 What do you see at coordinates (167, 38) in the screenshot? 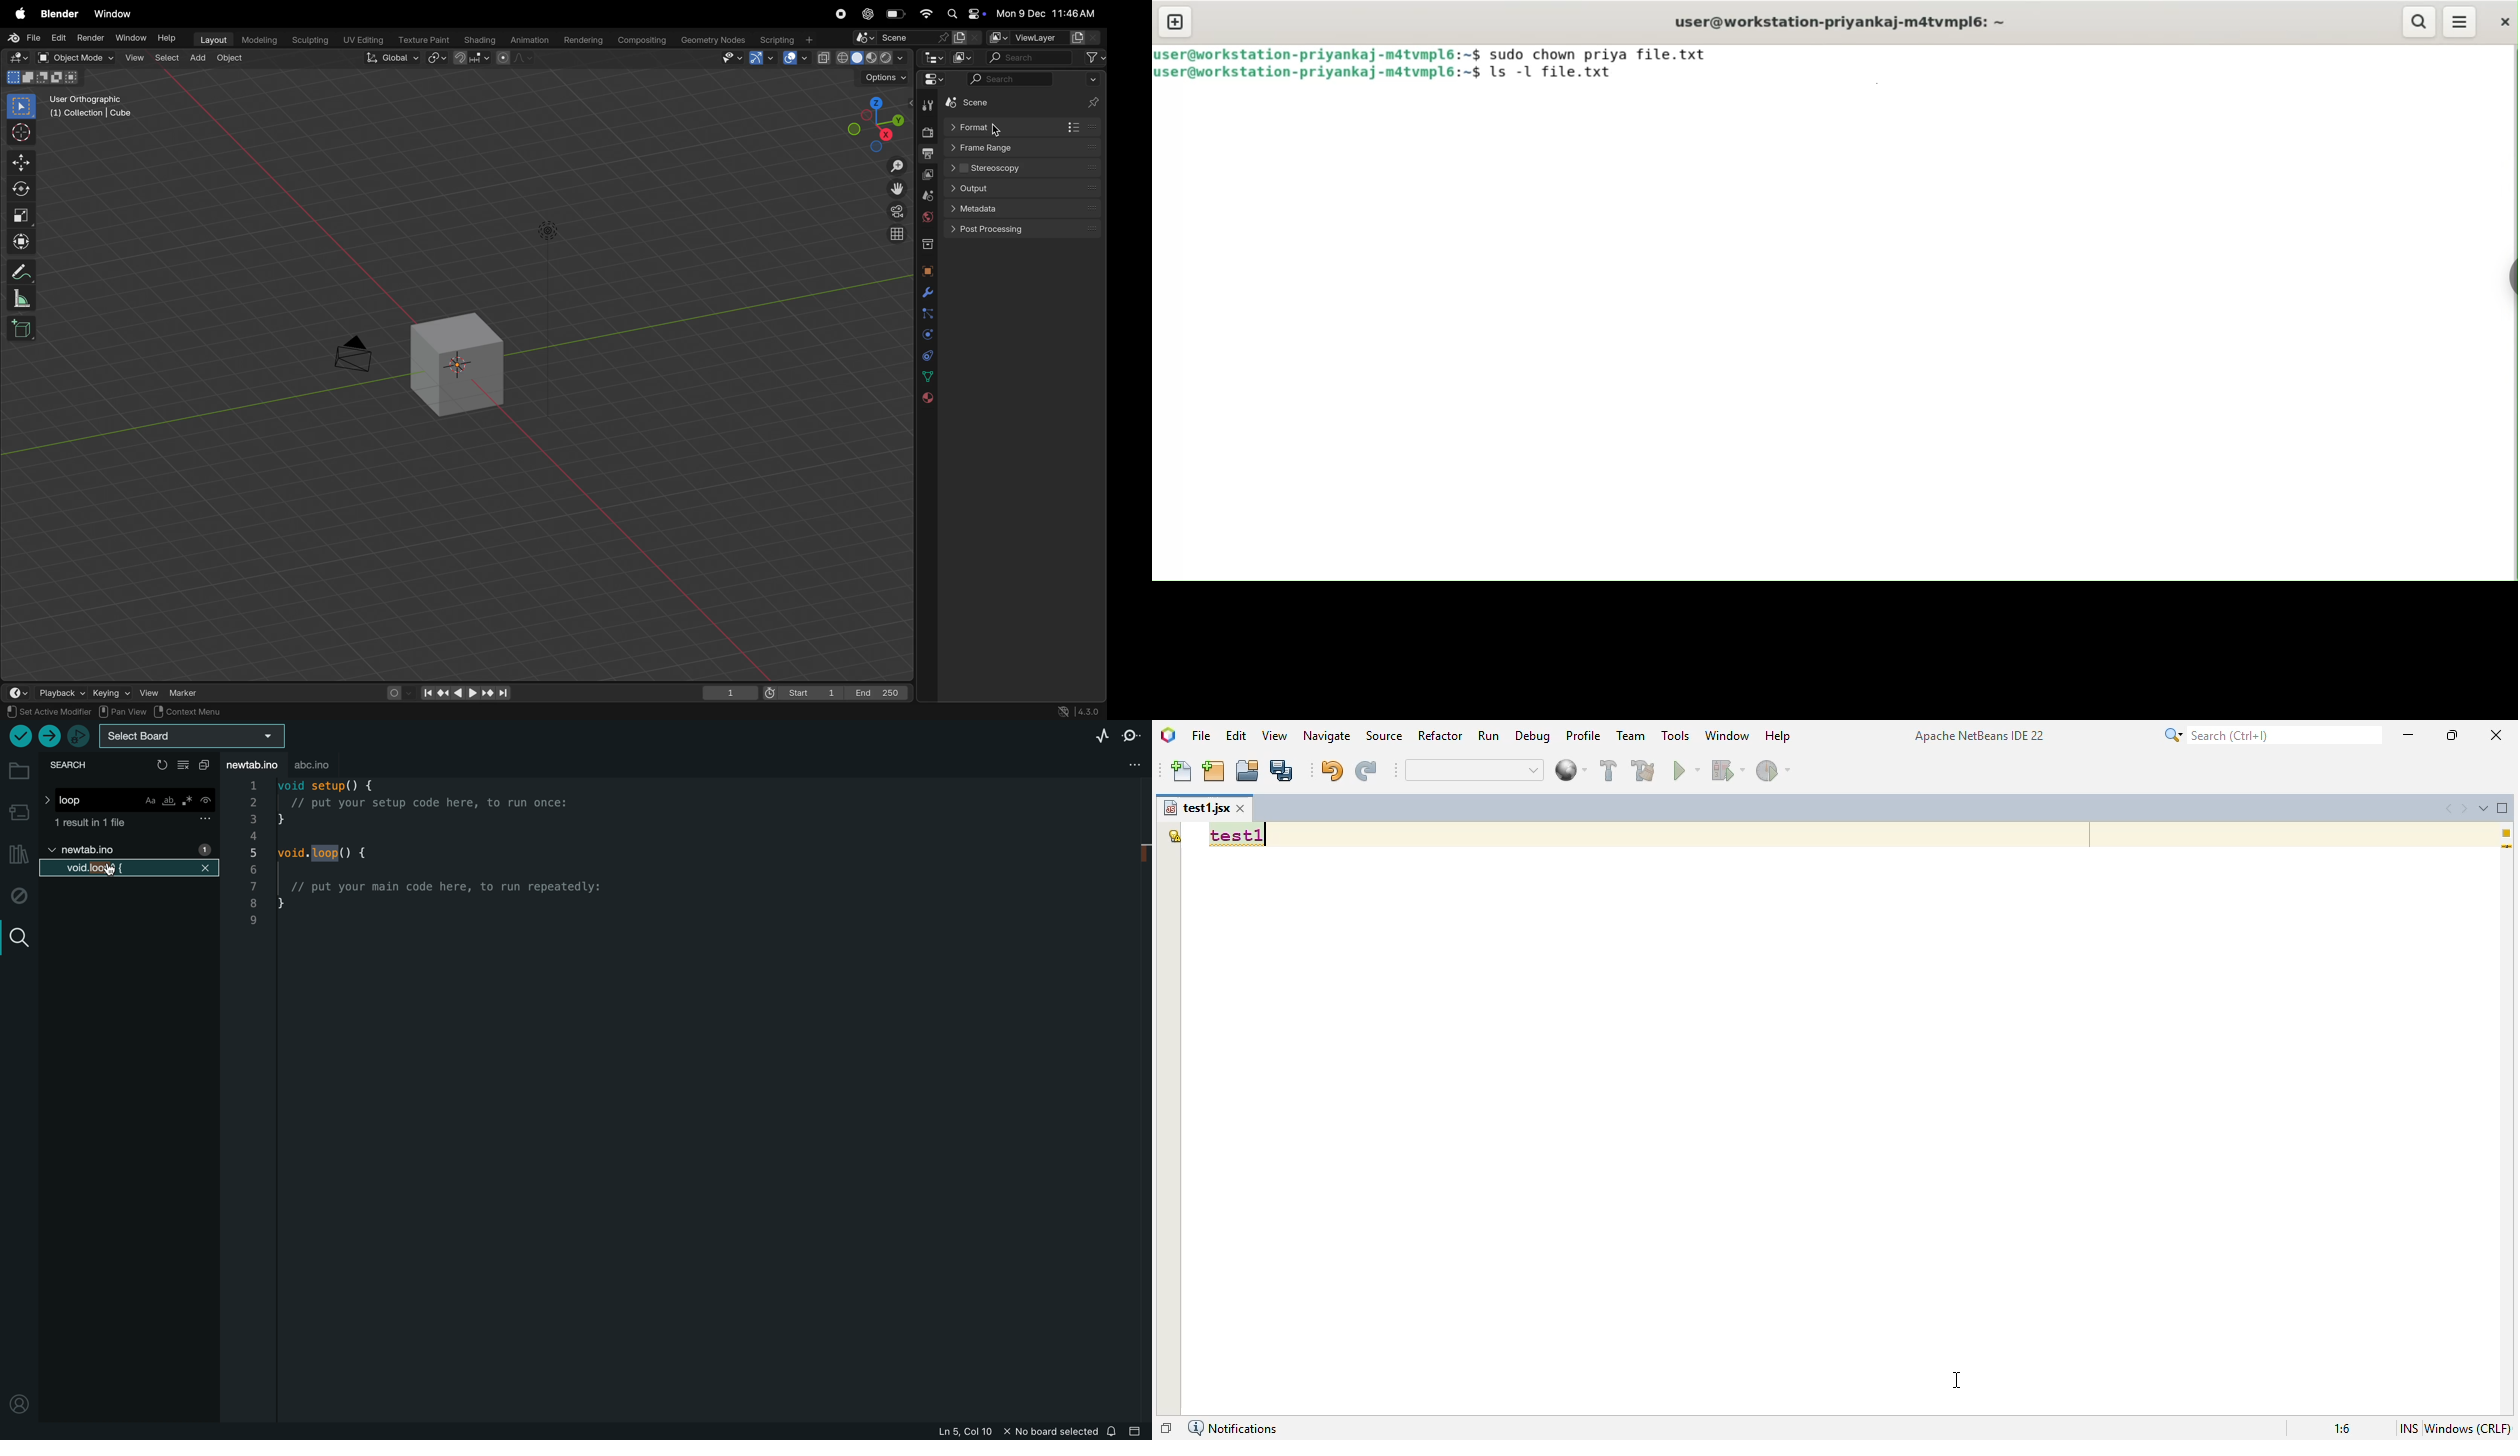
I see `help` at bounding box center [167, 38].